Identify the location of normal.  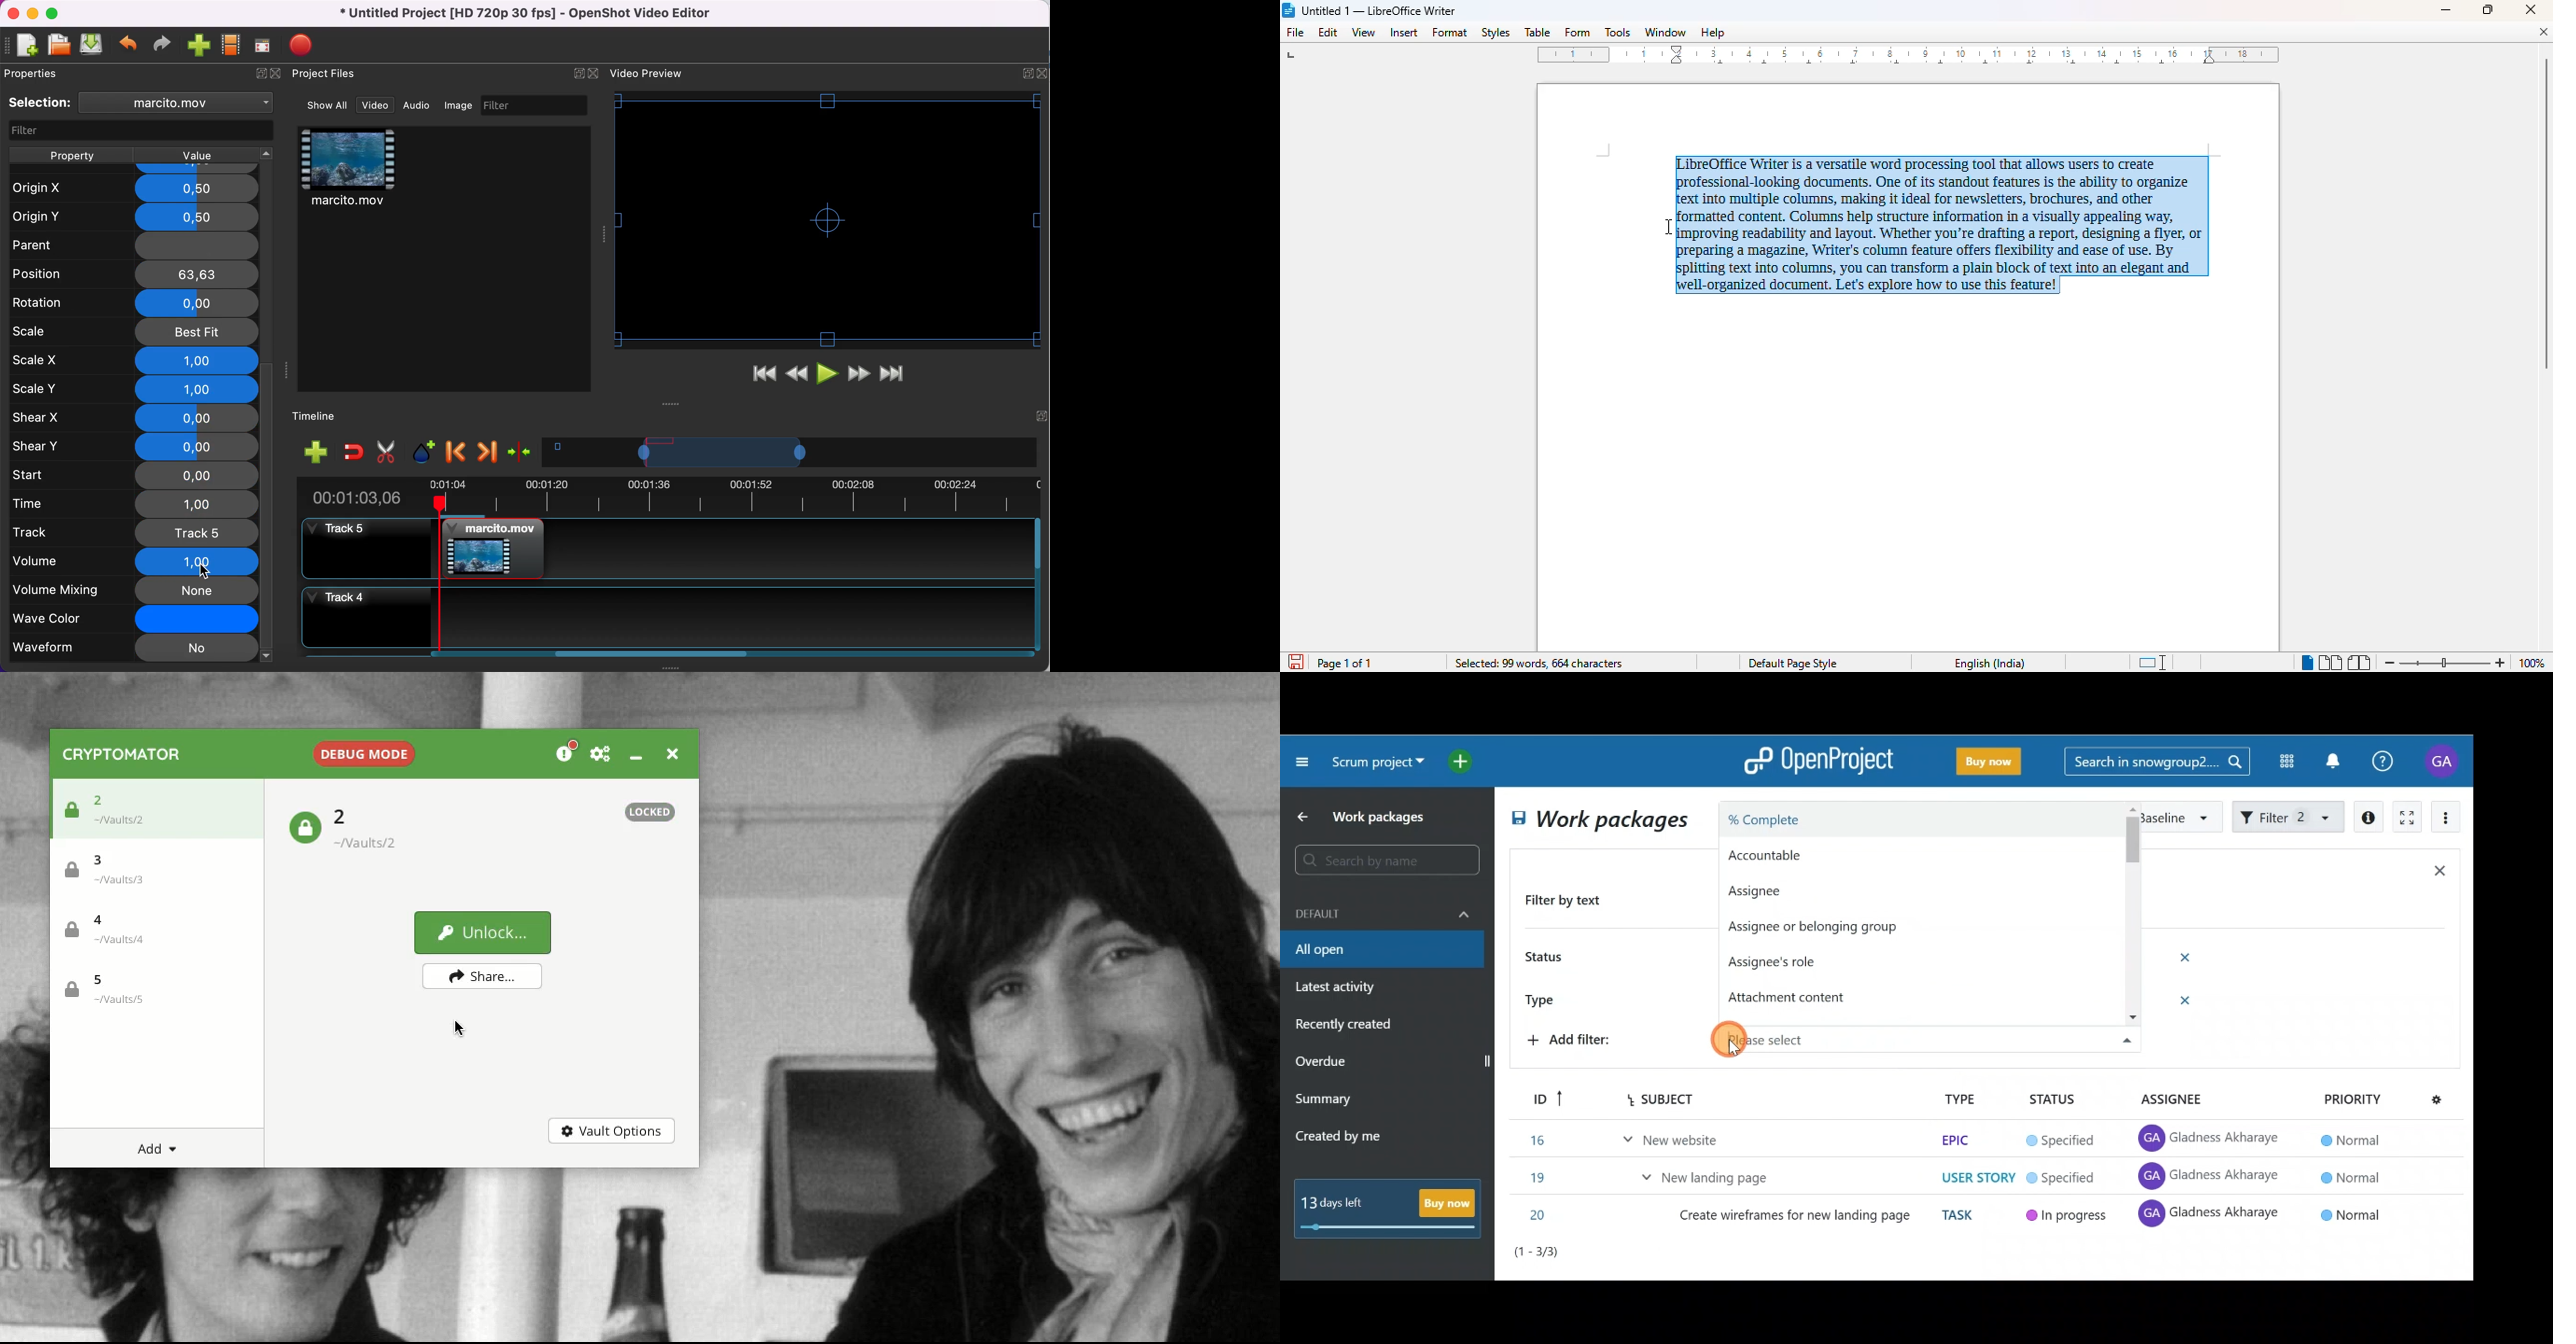
(2349, 1140).